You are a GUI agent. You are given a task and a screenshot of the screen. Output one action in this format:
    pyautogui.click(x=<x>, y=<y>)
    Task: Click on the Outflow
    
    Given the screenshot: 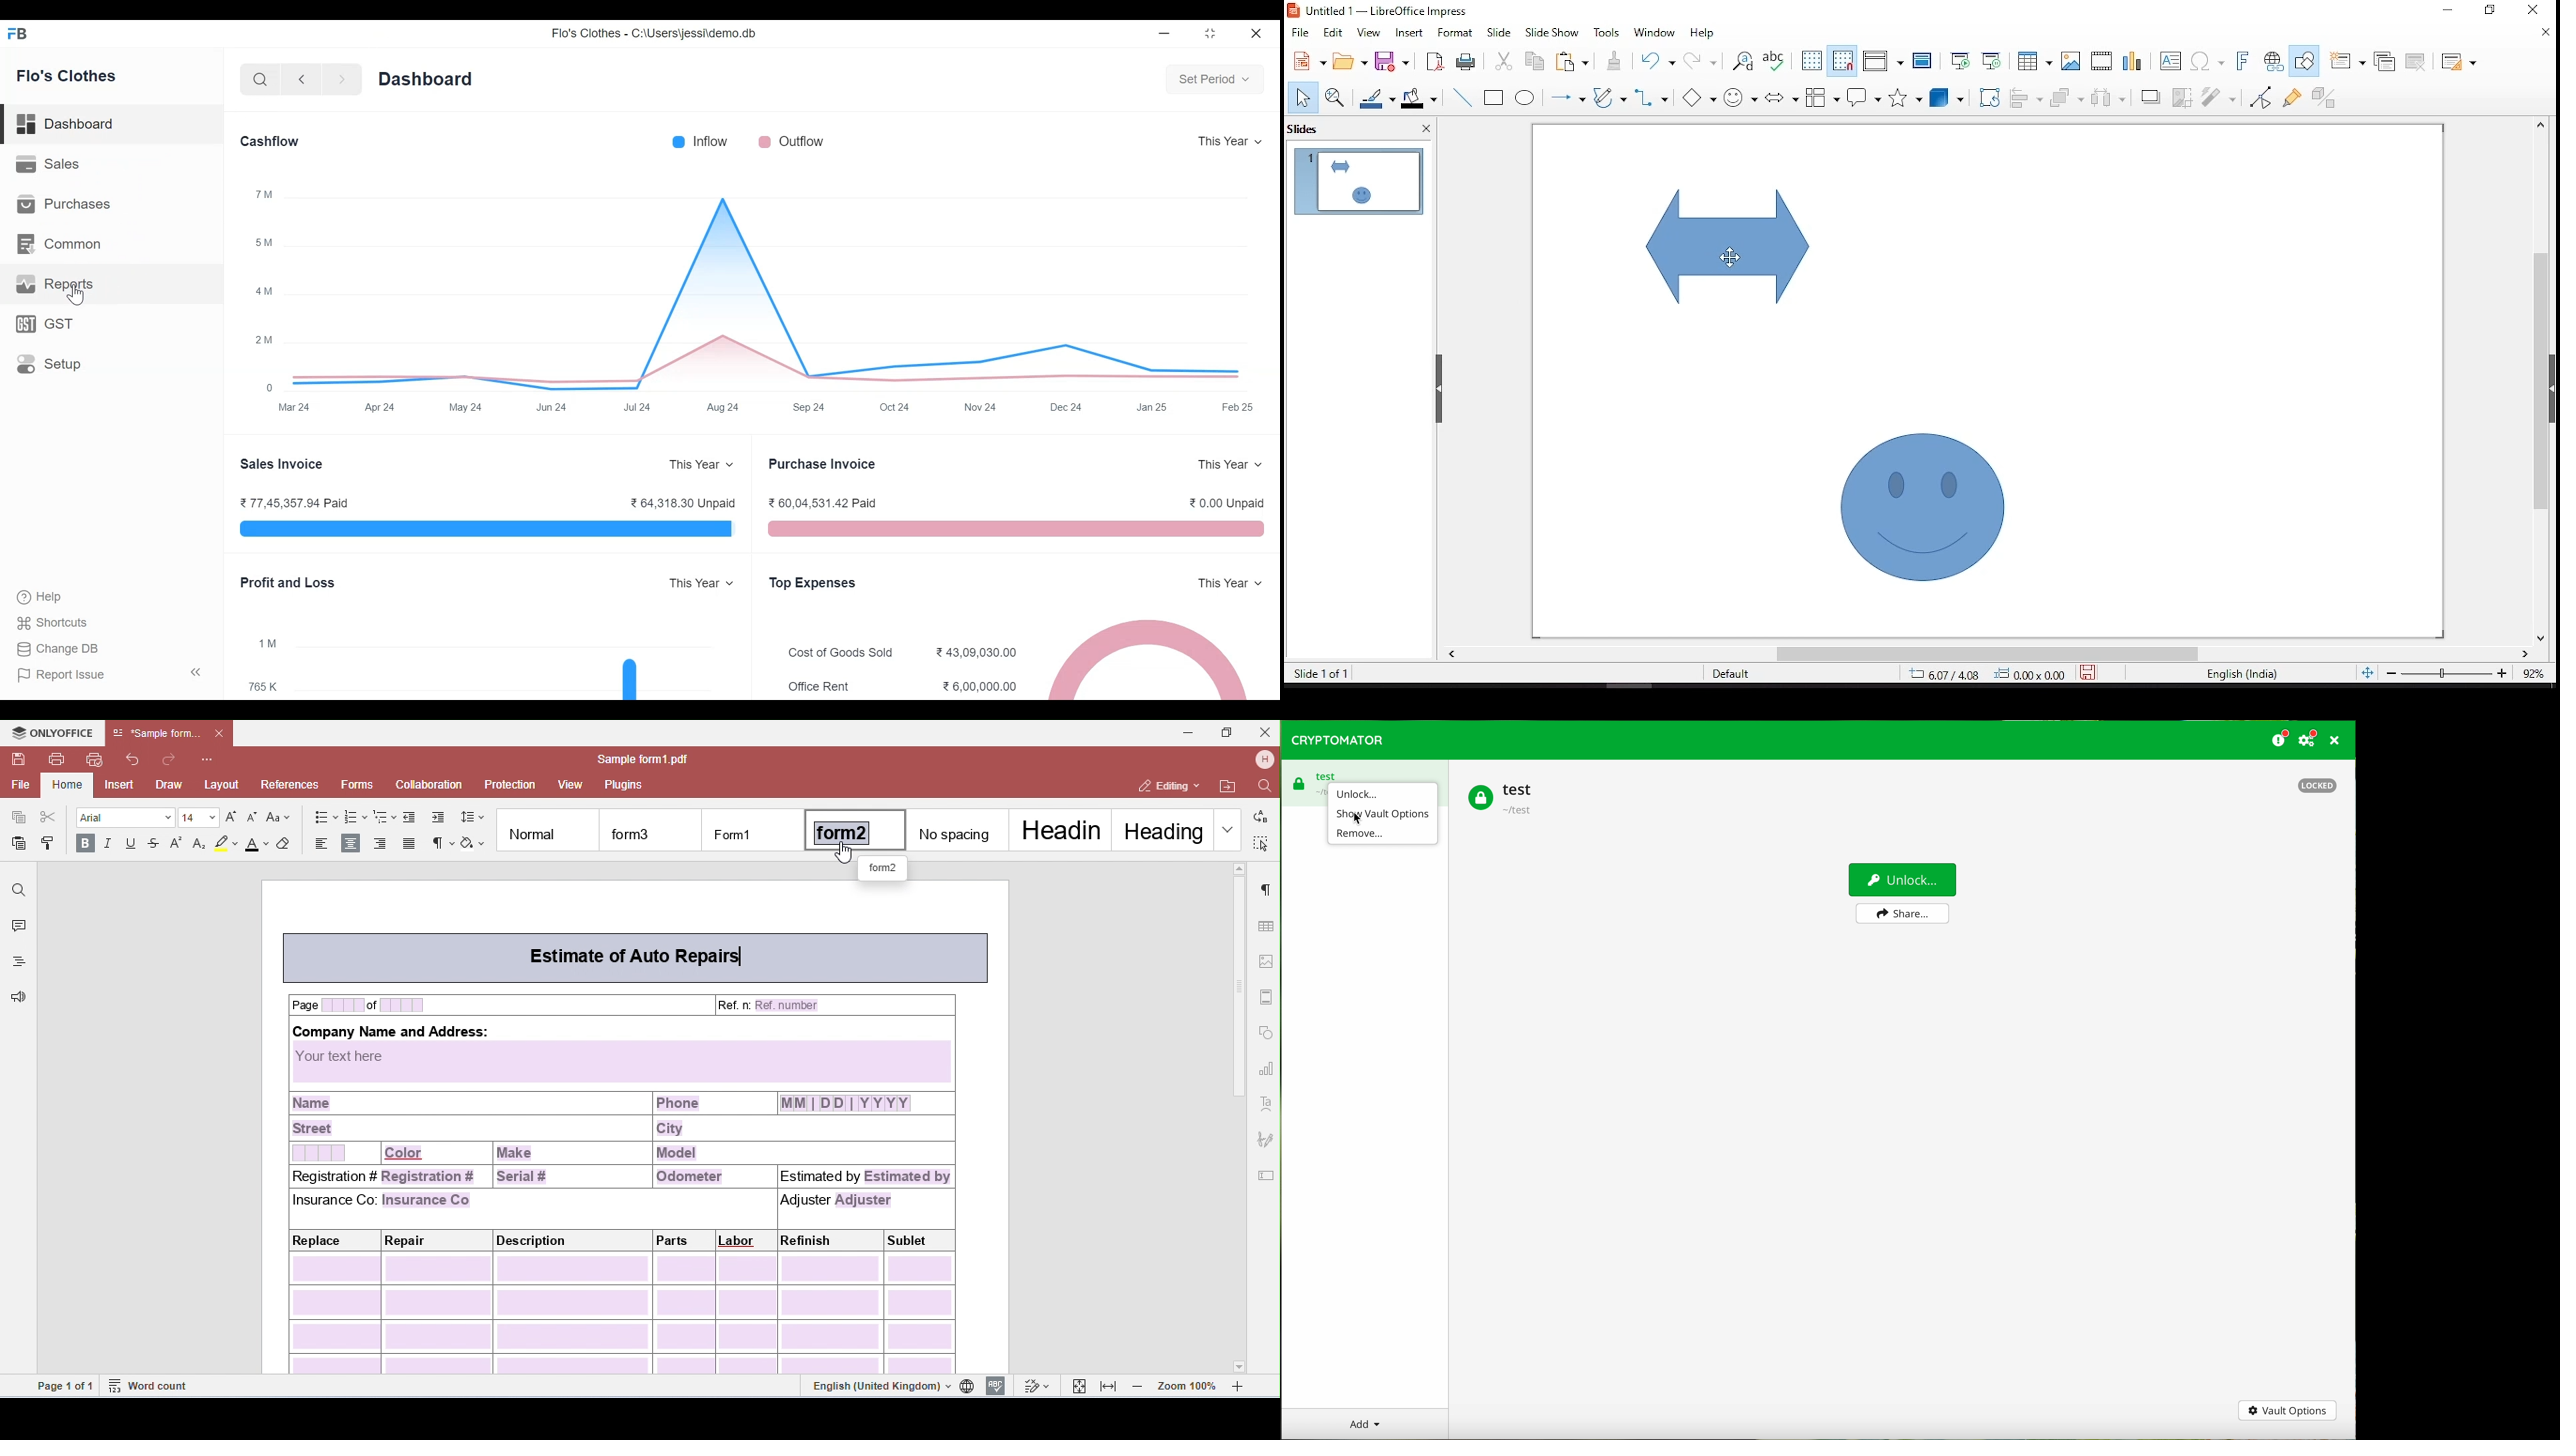 What is the action you would take?
    pyautogui.click(x=801, y=141)
    